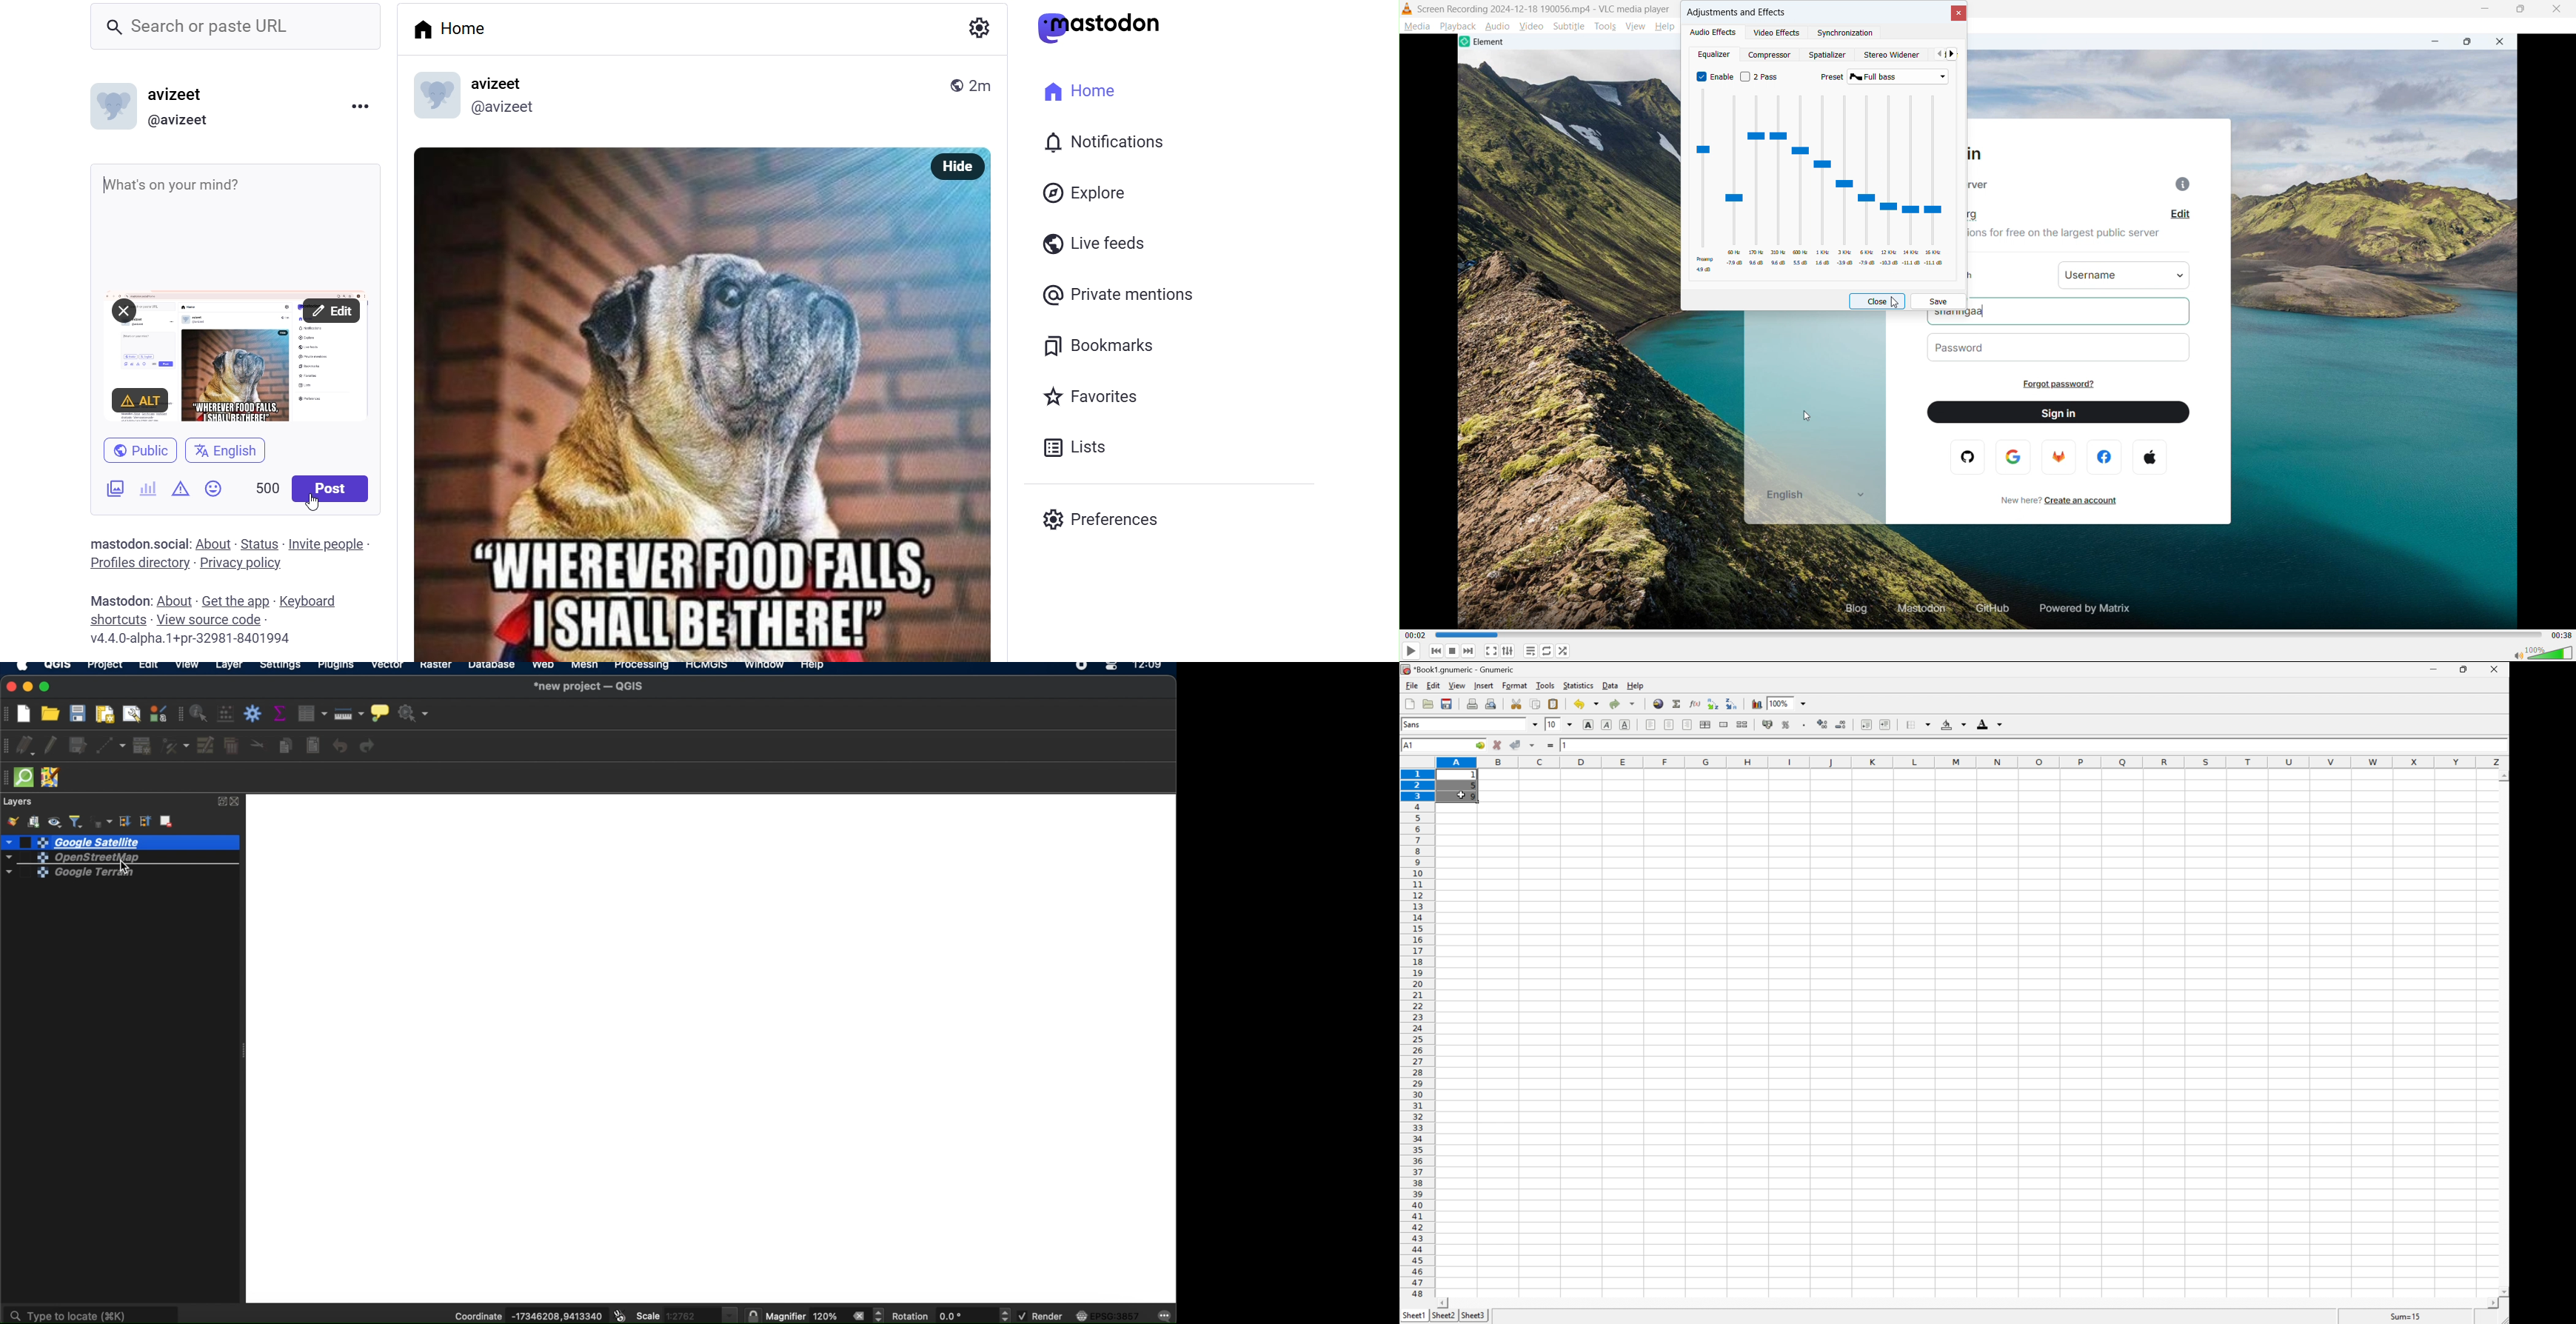  What do you see at coordinates (1867, 724) in the screenshot?
I see `decrease indent` at bounding box center [1867, 724].